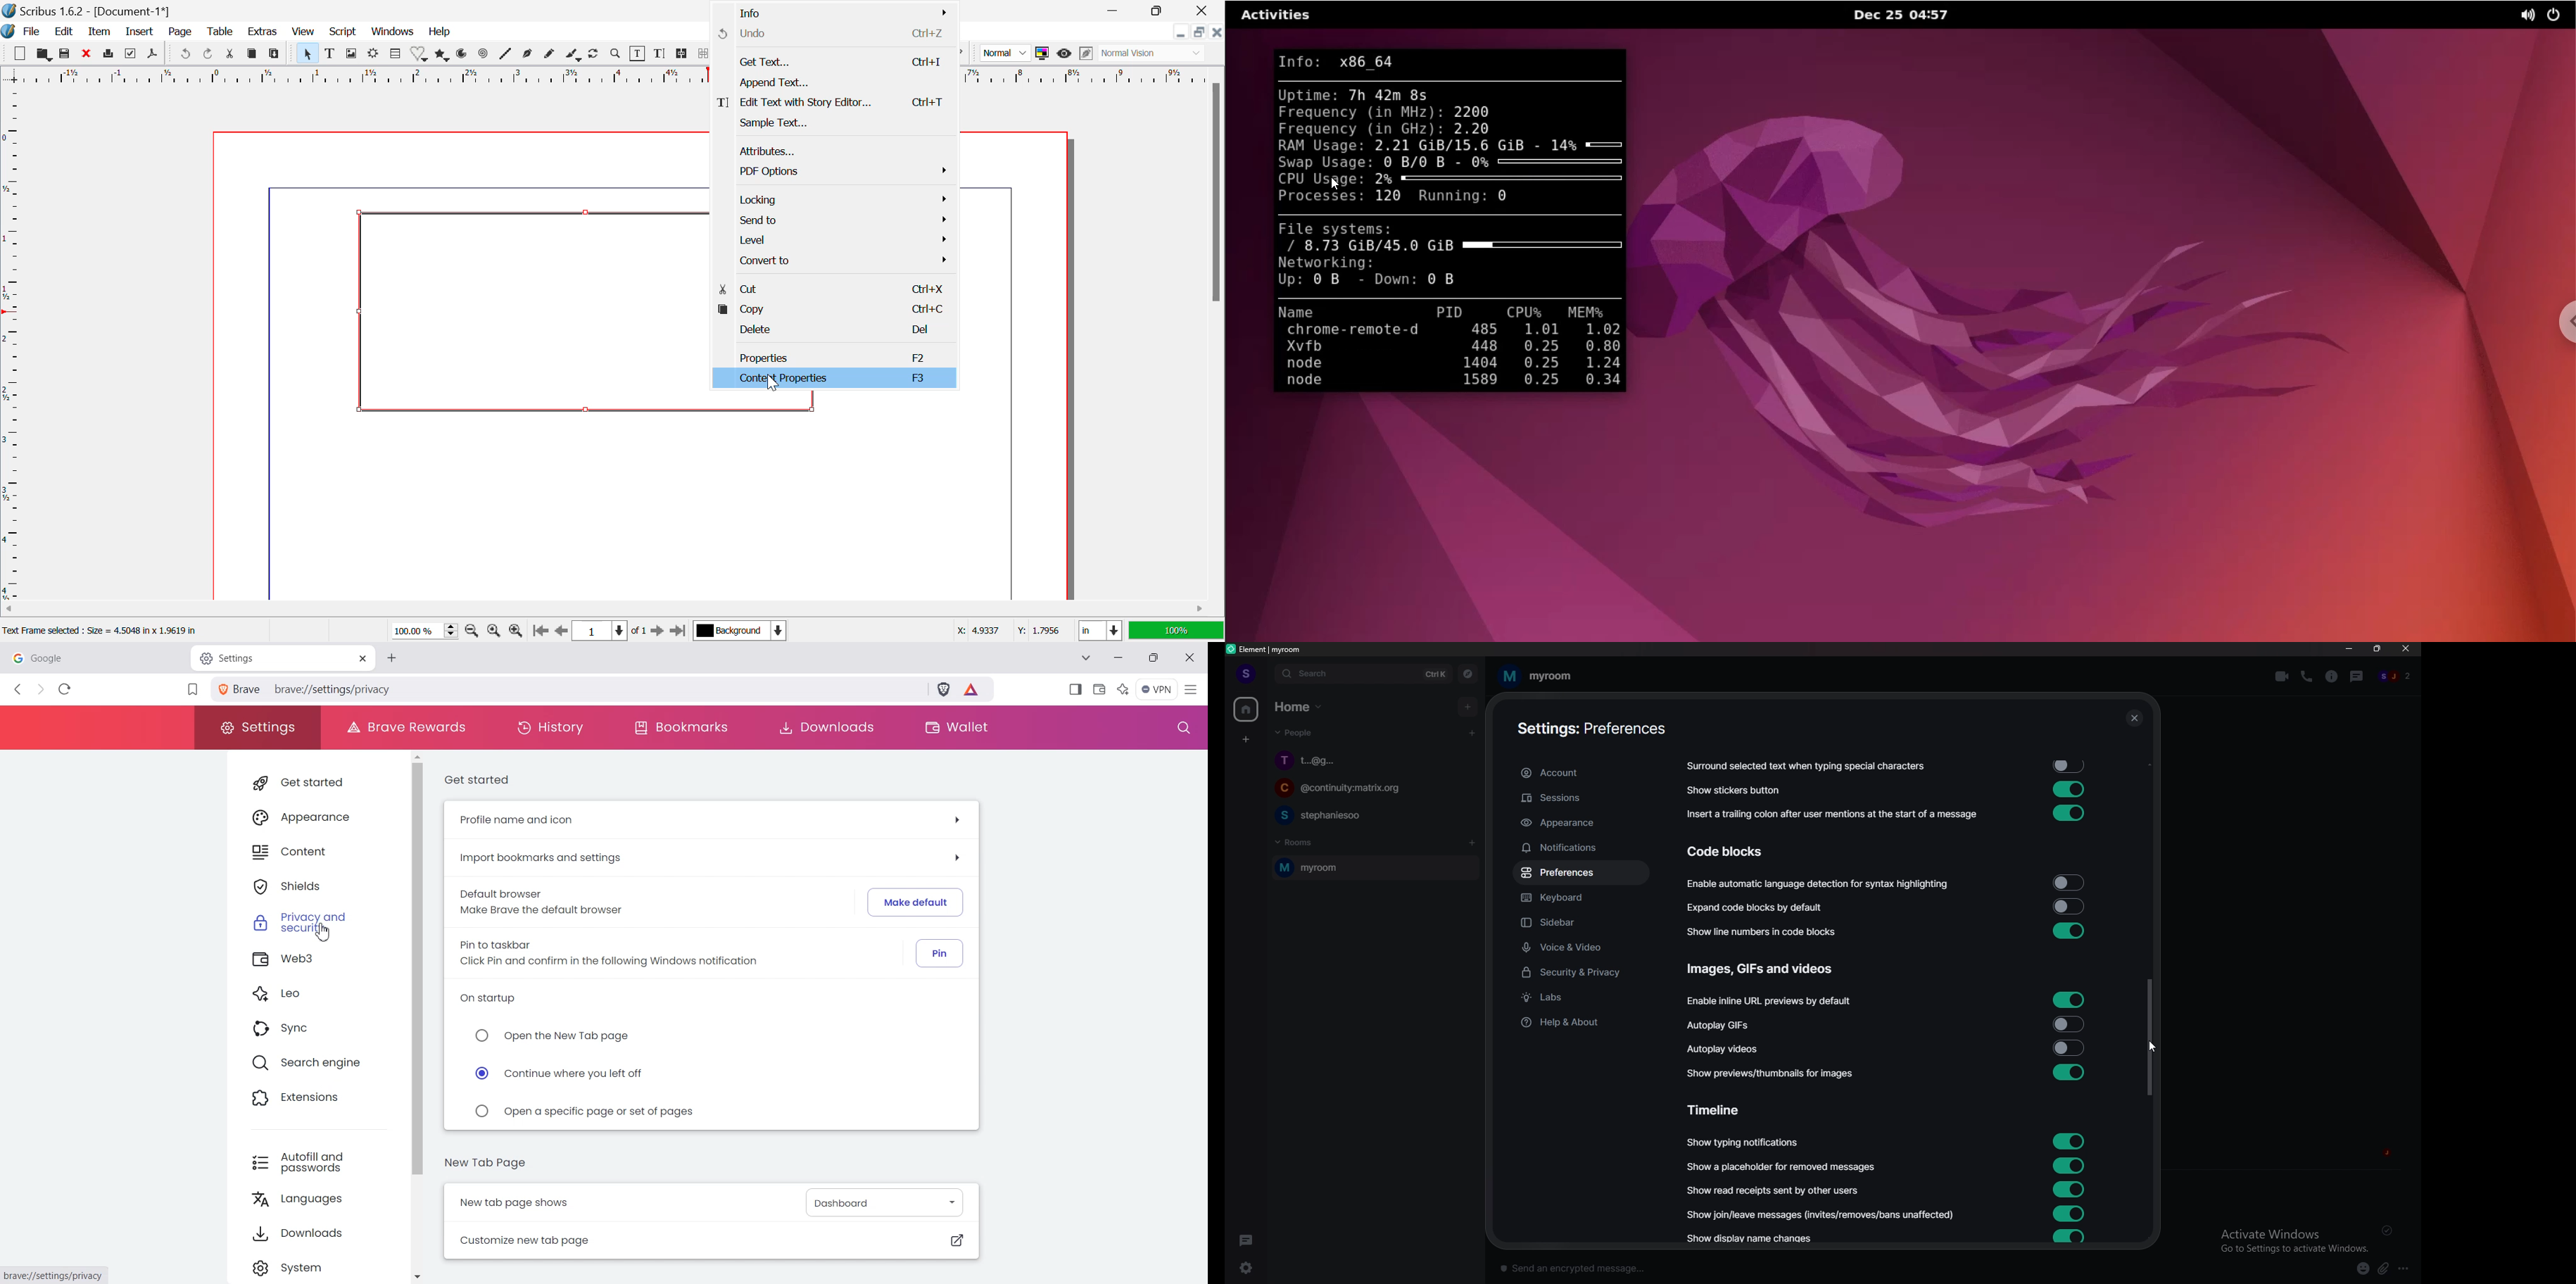 Image resolution: width=2576 pixels, height=1288 pixels. I want to click on toggle, so click(2070, 1023).